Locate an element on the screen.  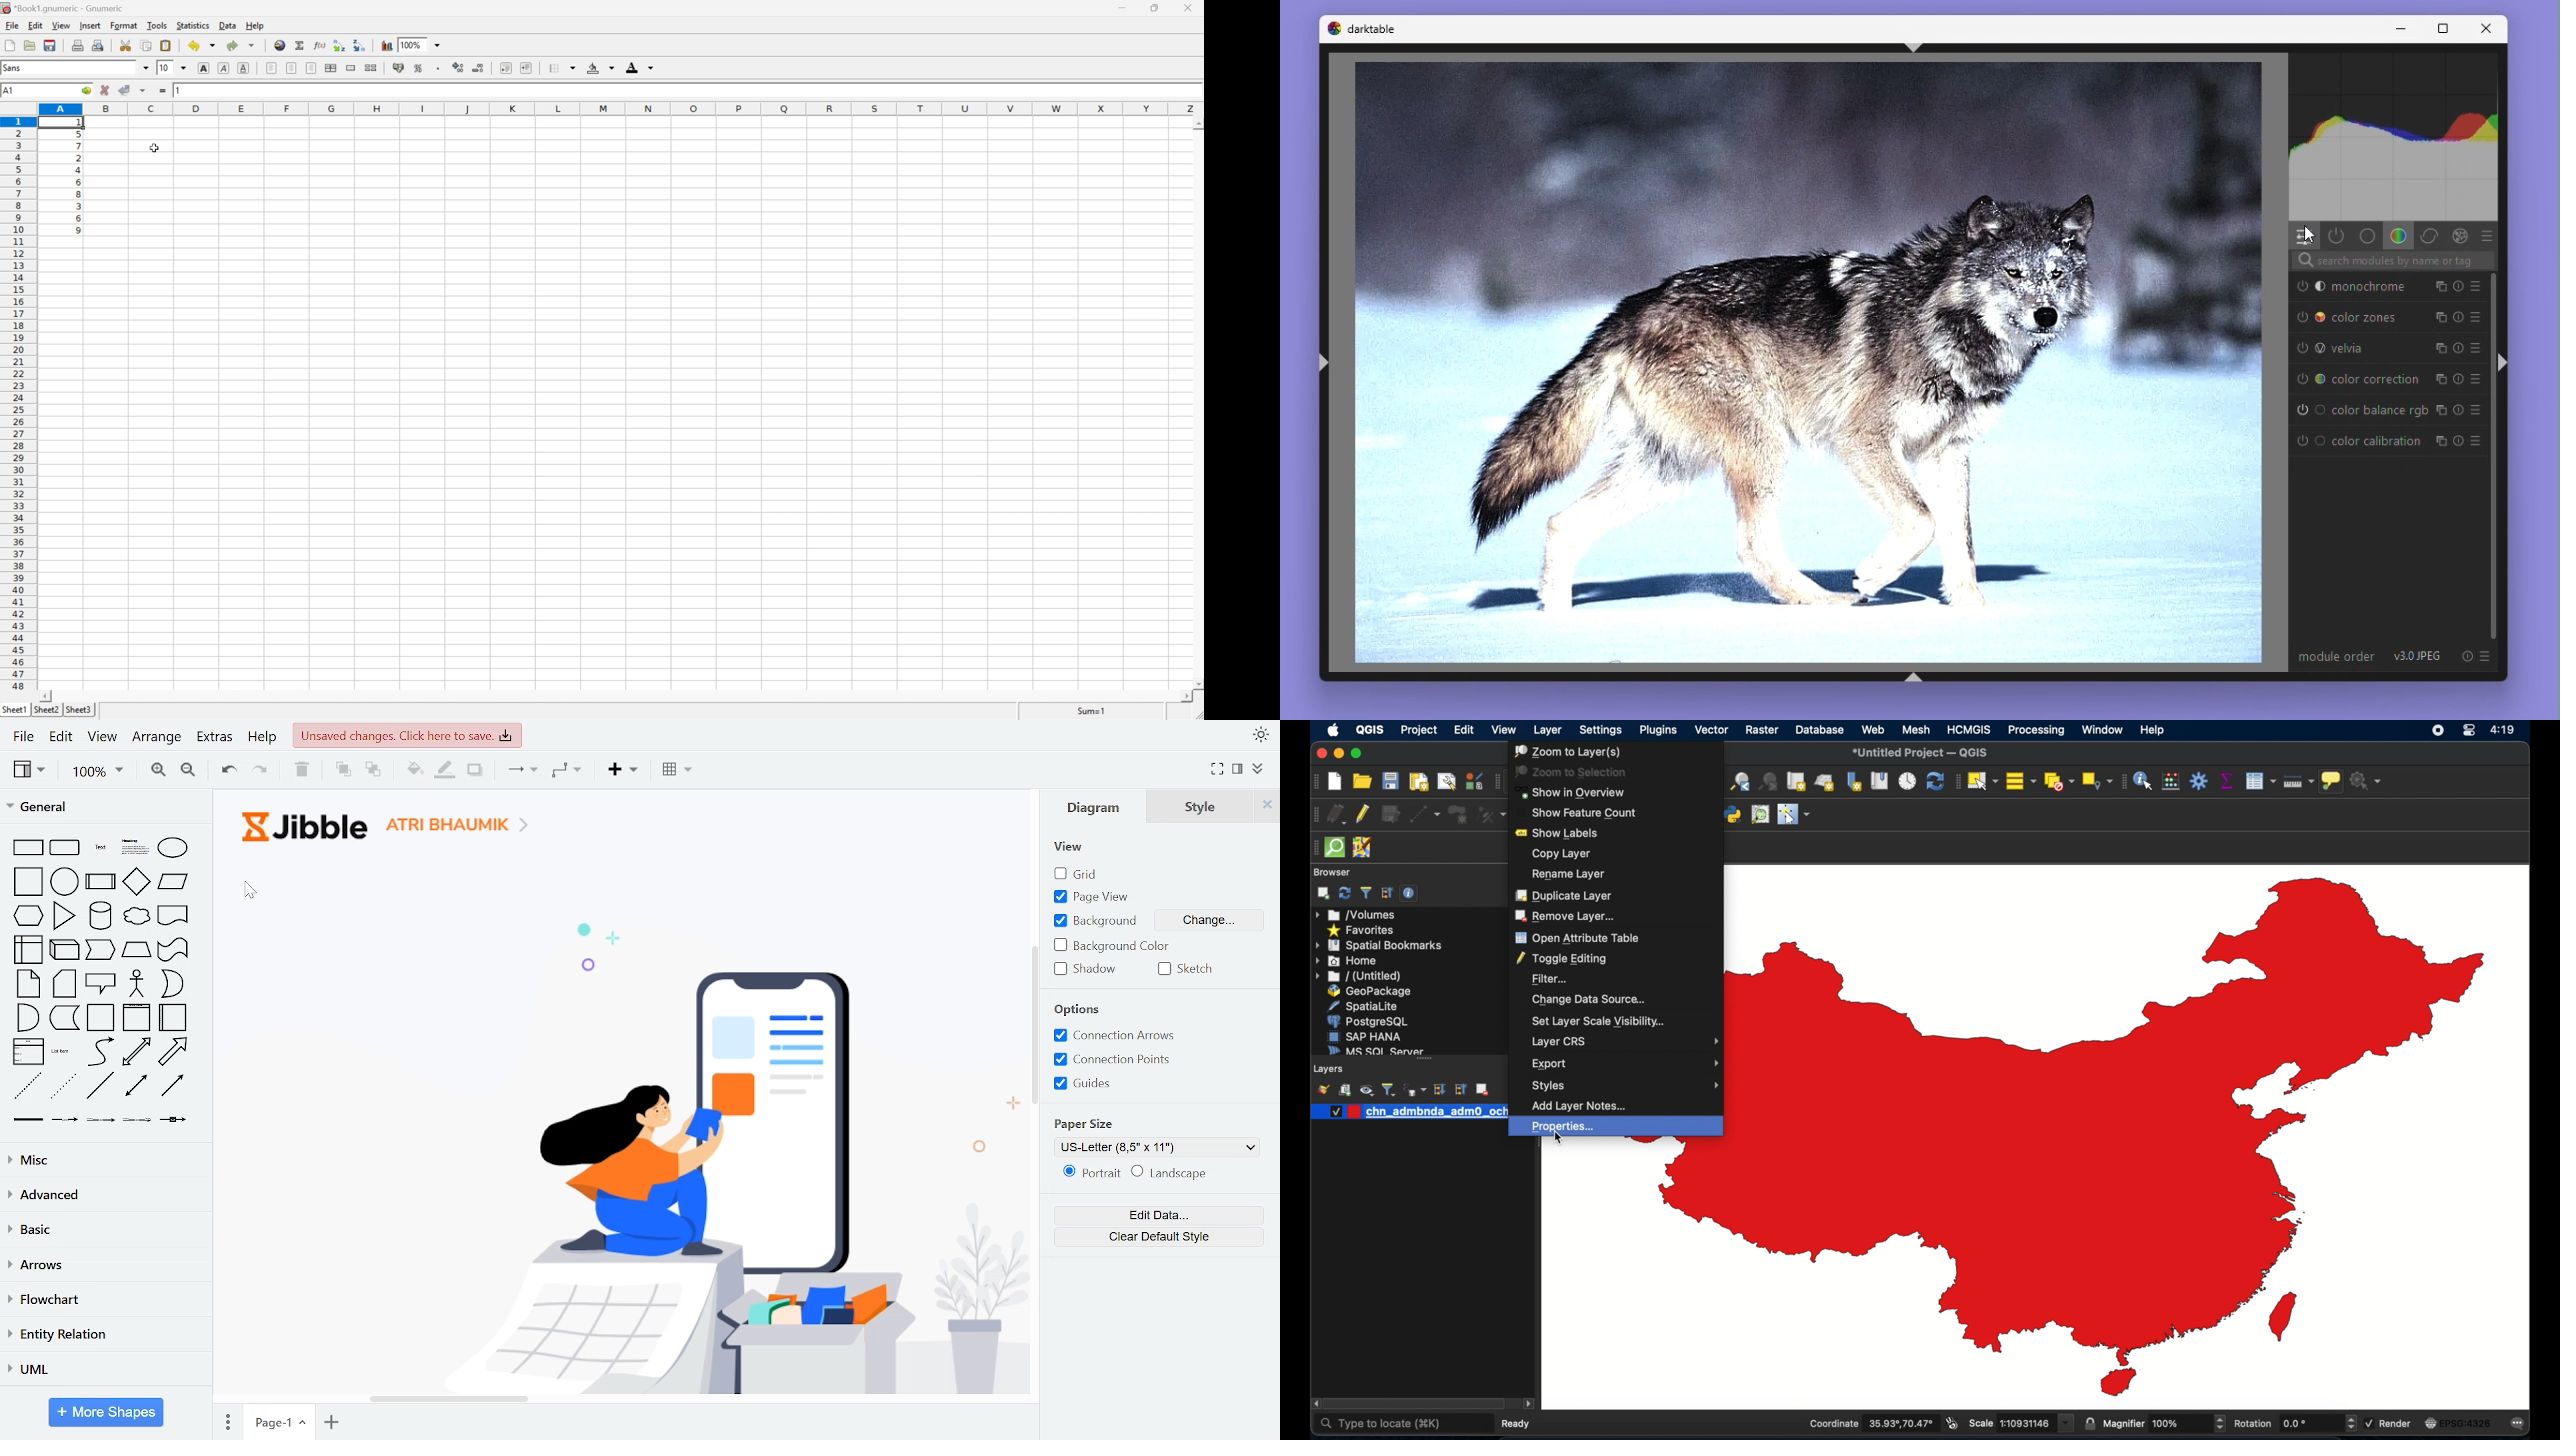
data is located at coordinates (228, 25).